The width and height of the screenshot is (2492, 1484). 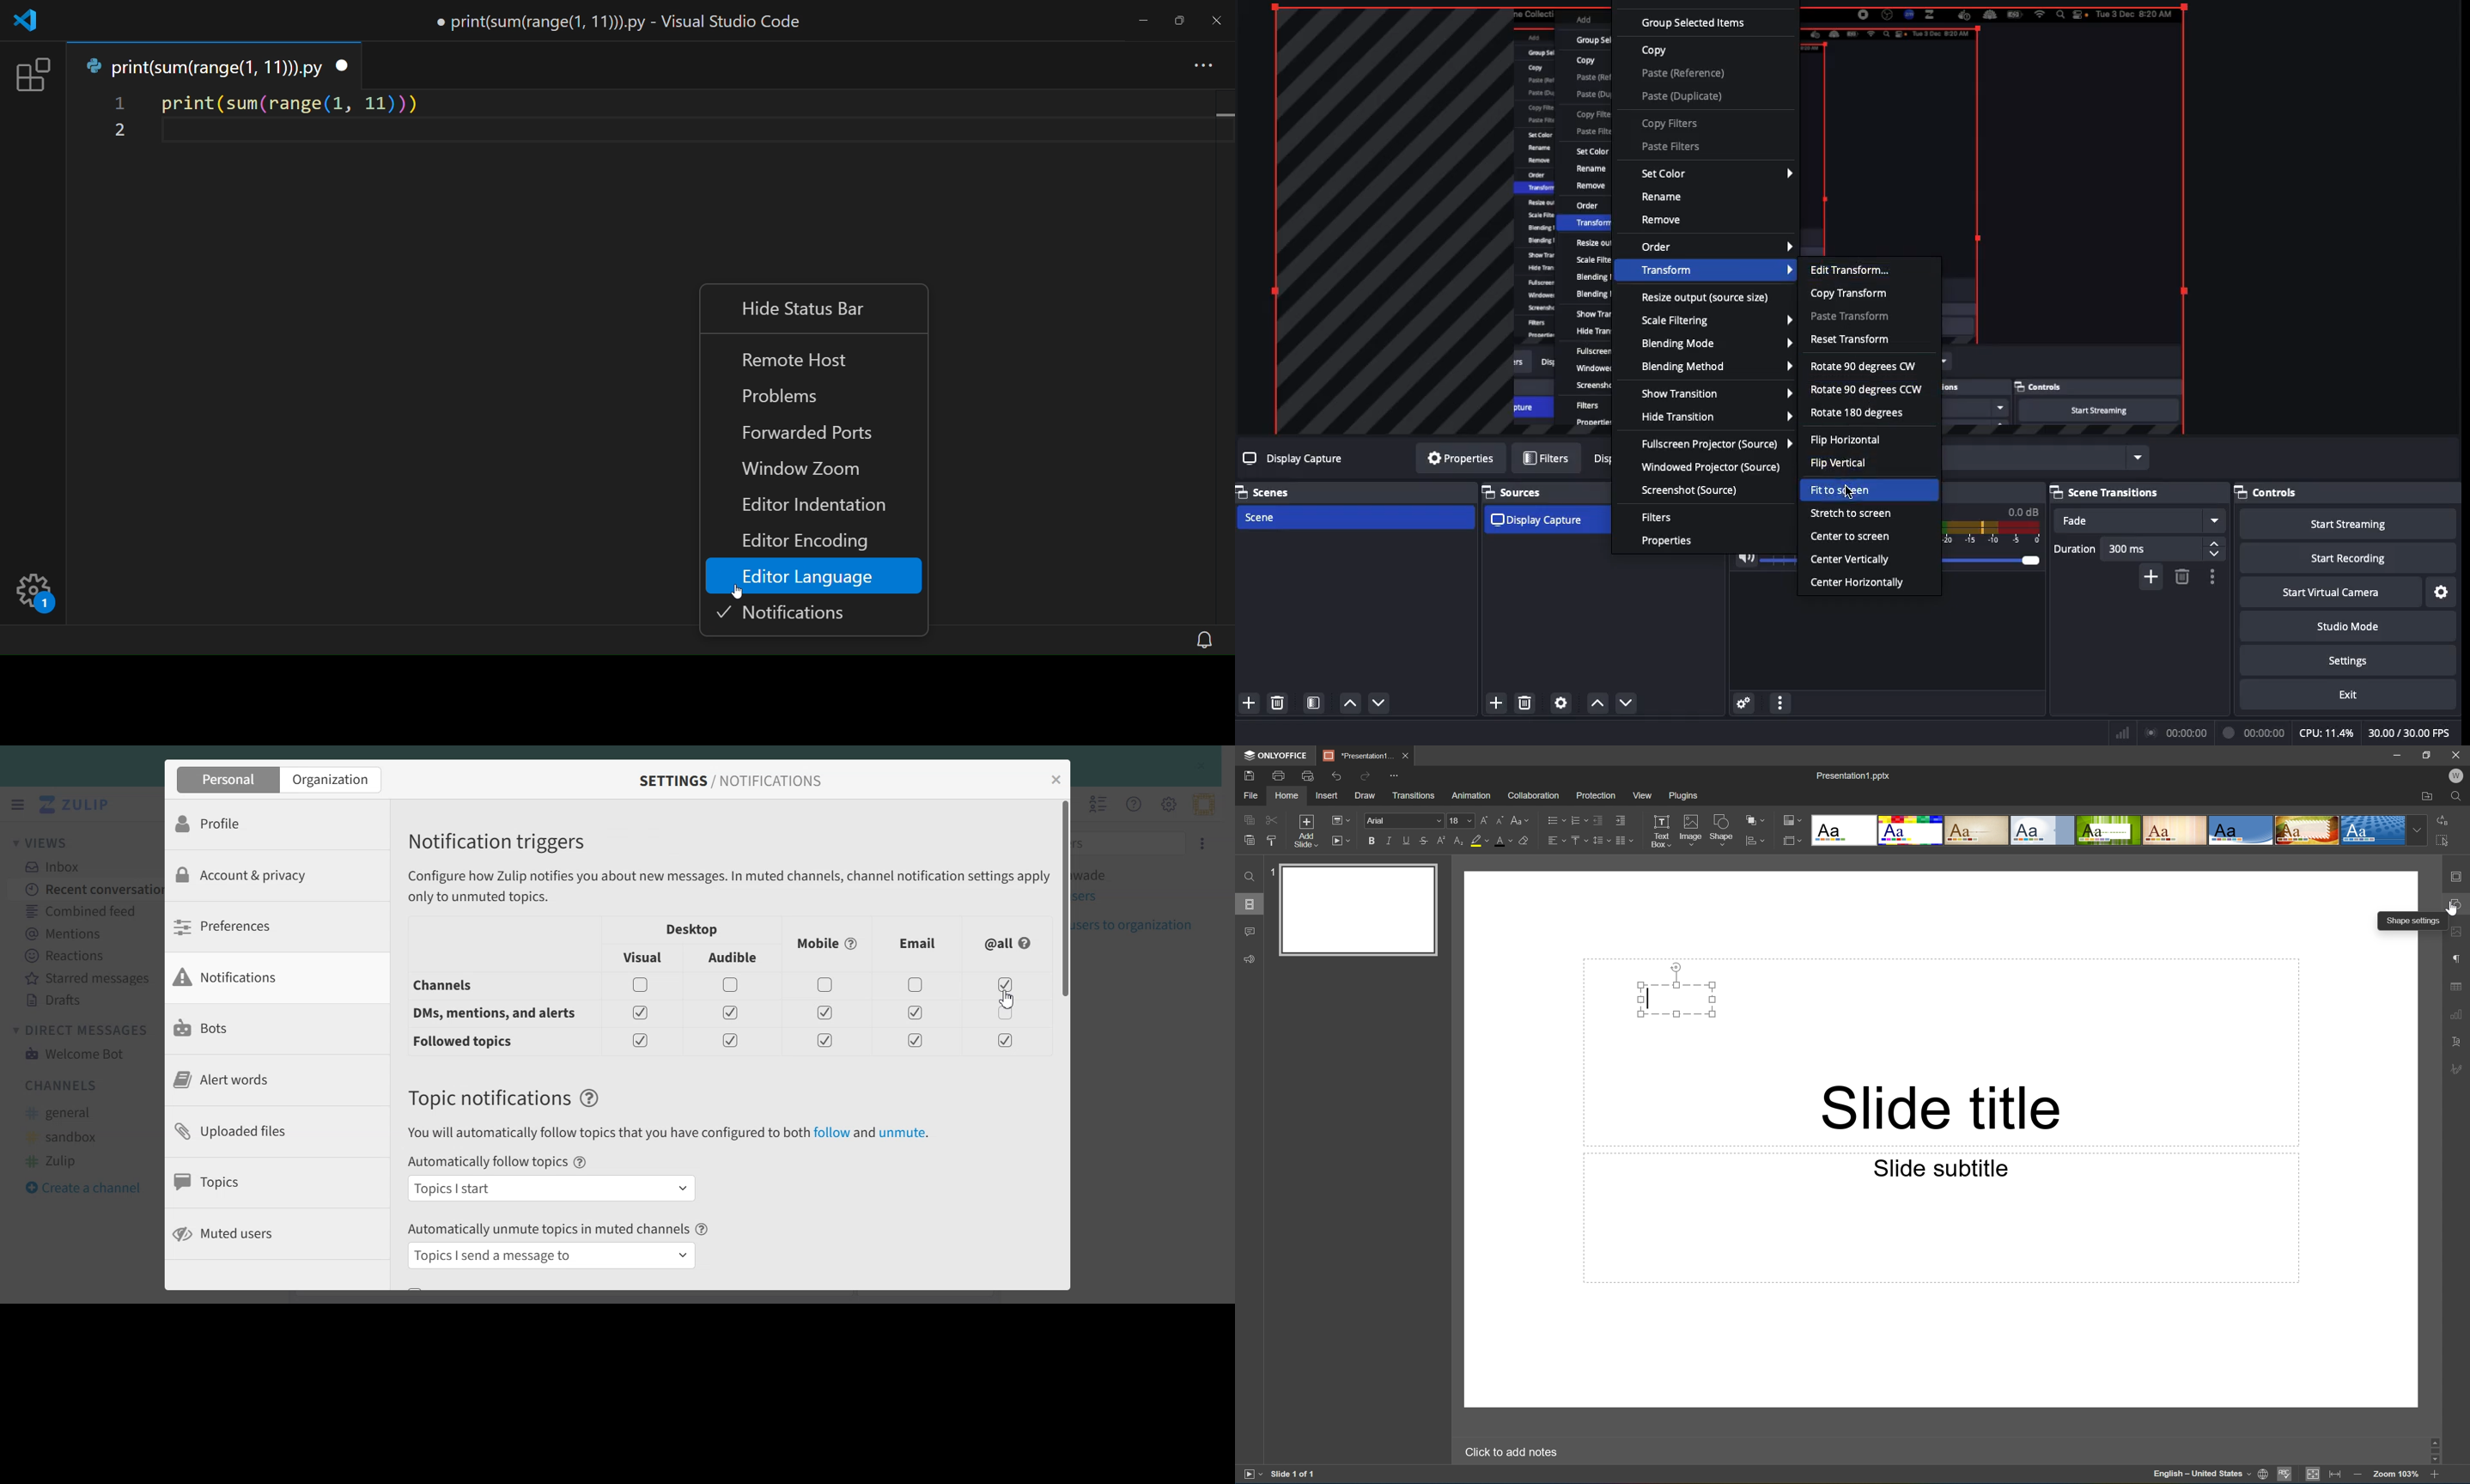 I want to click on Sources, so click(x=1518, y=491).